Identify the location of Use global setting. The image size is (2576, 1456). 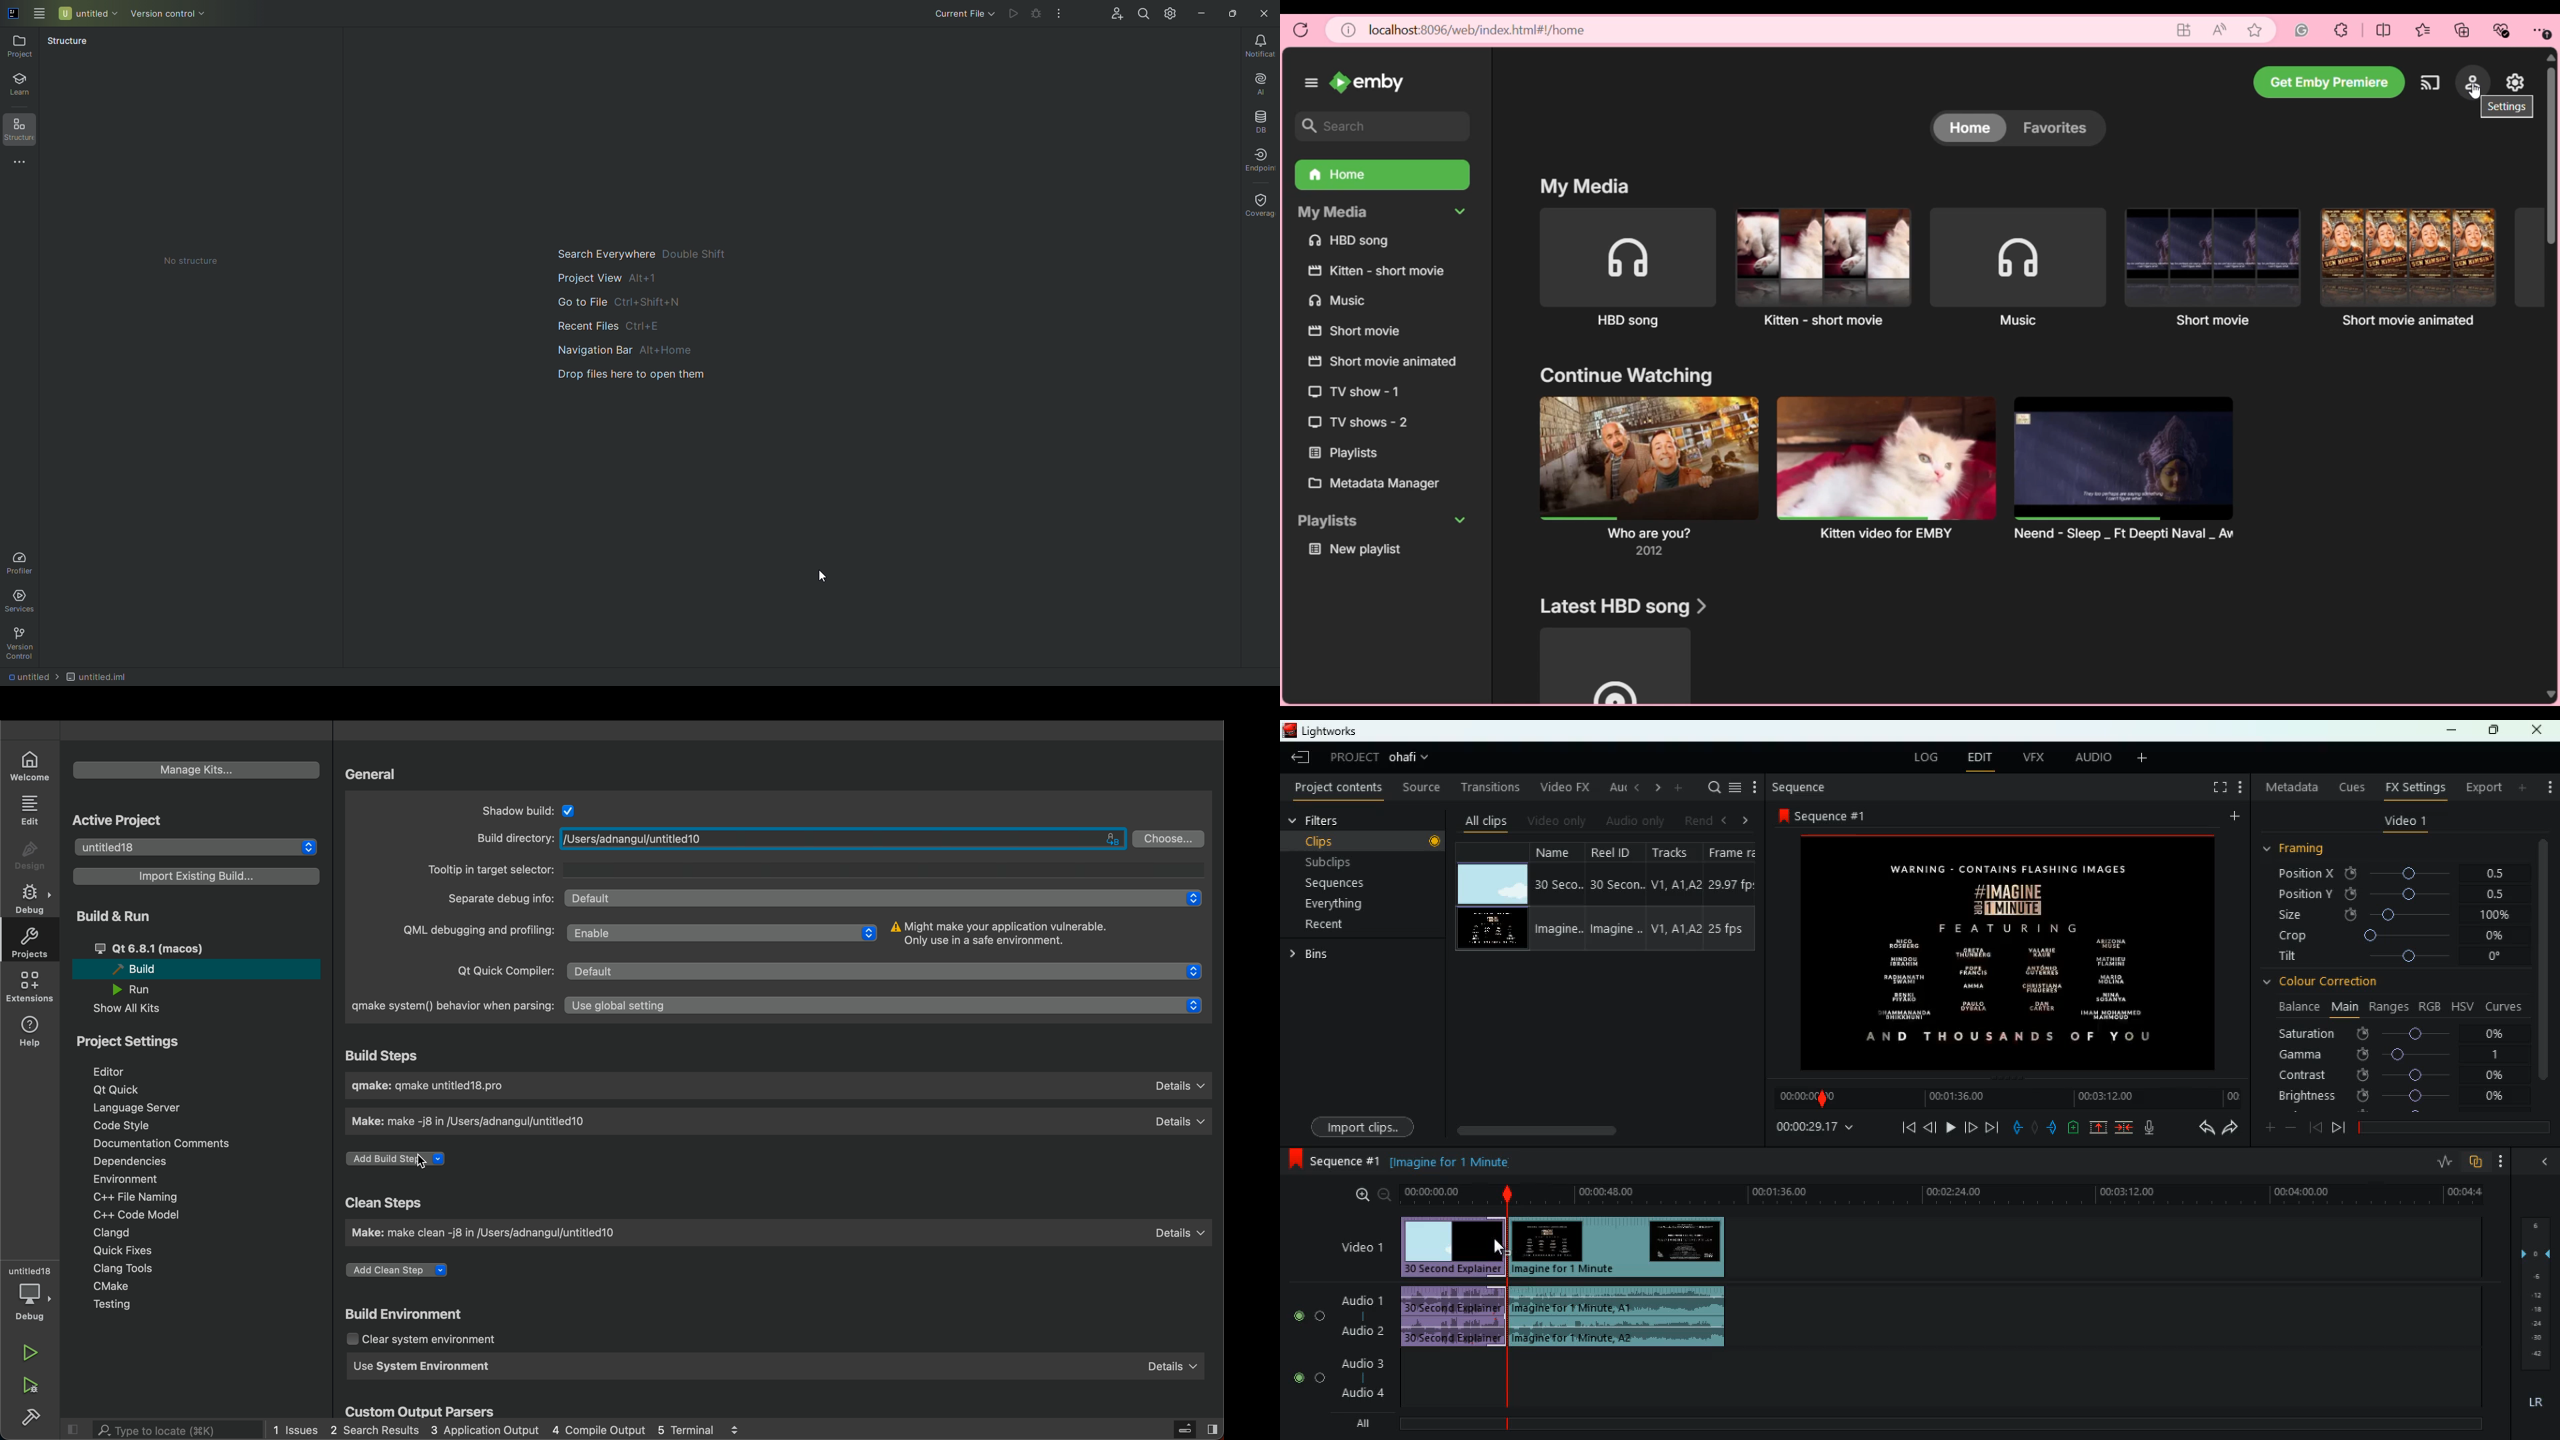
(887, 1006).